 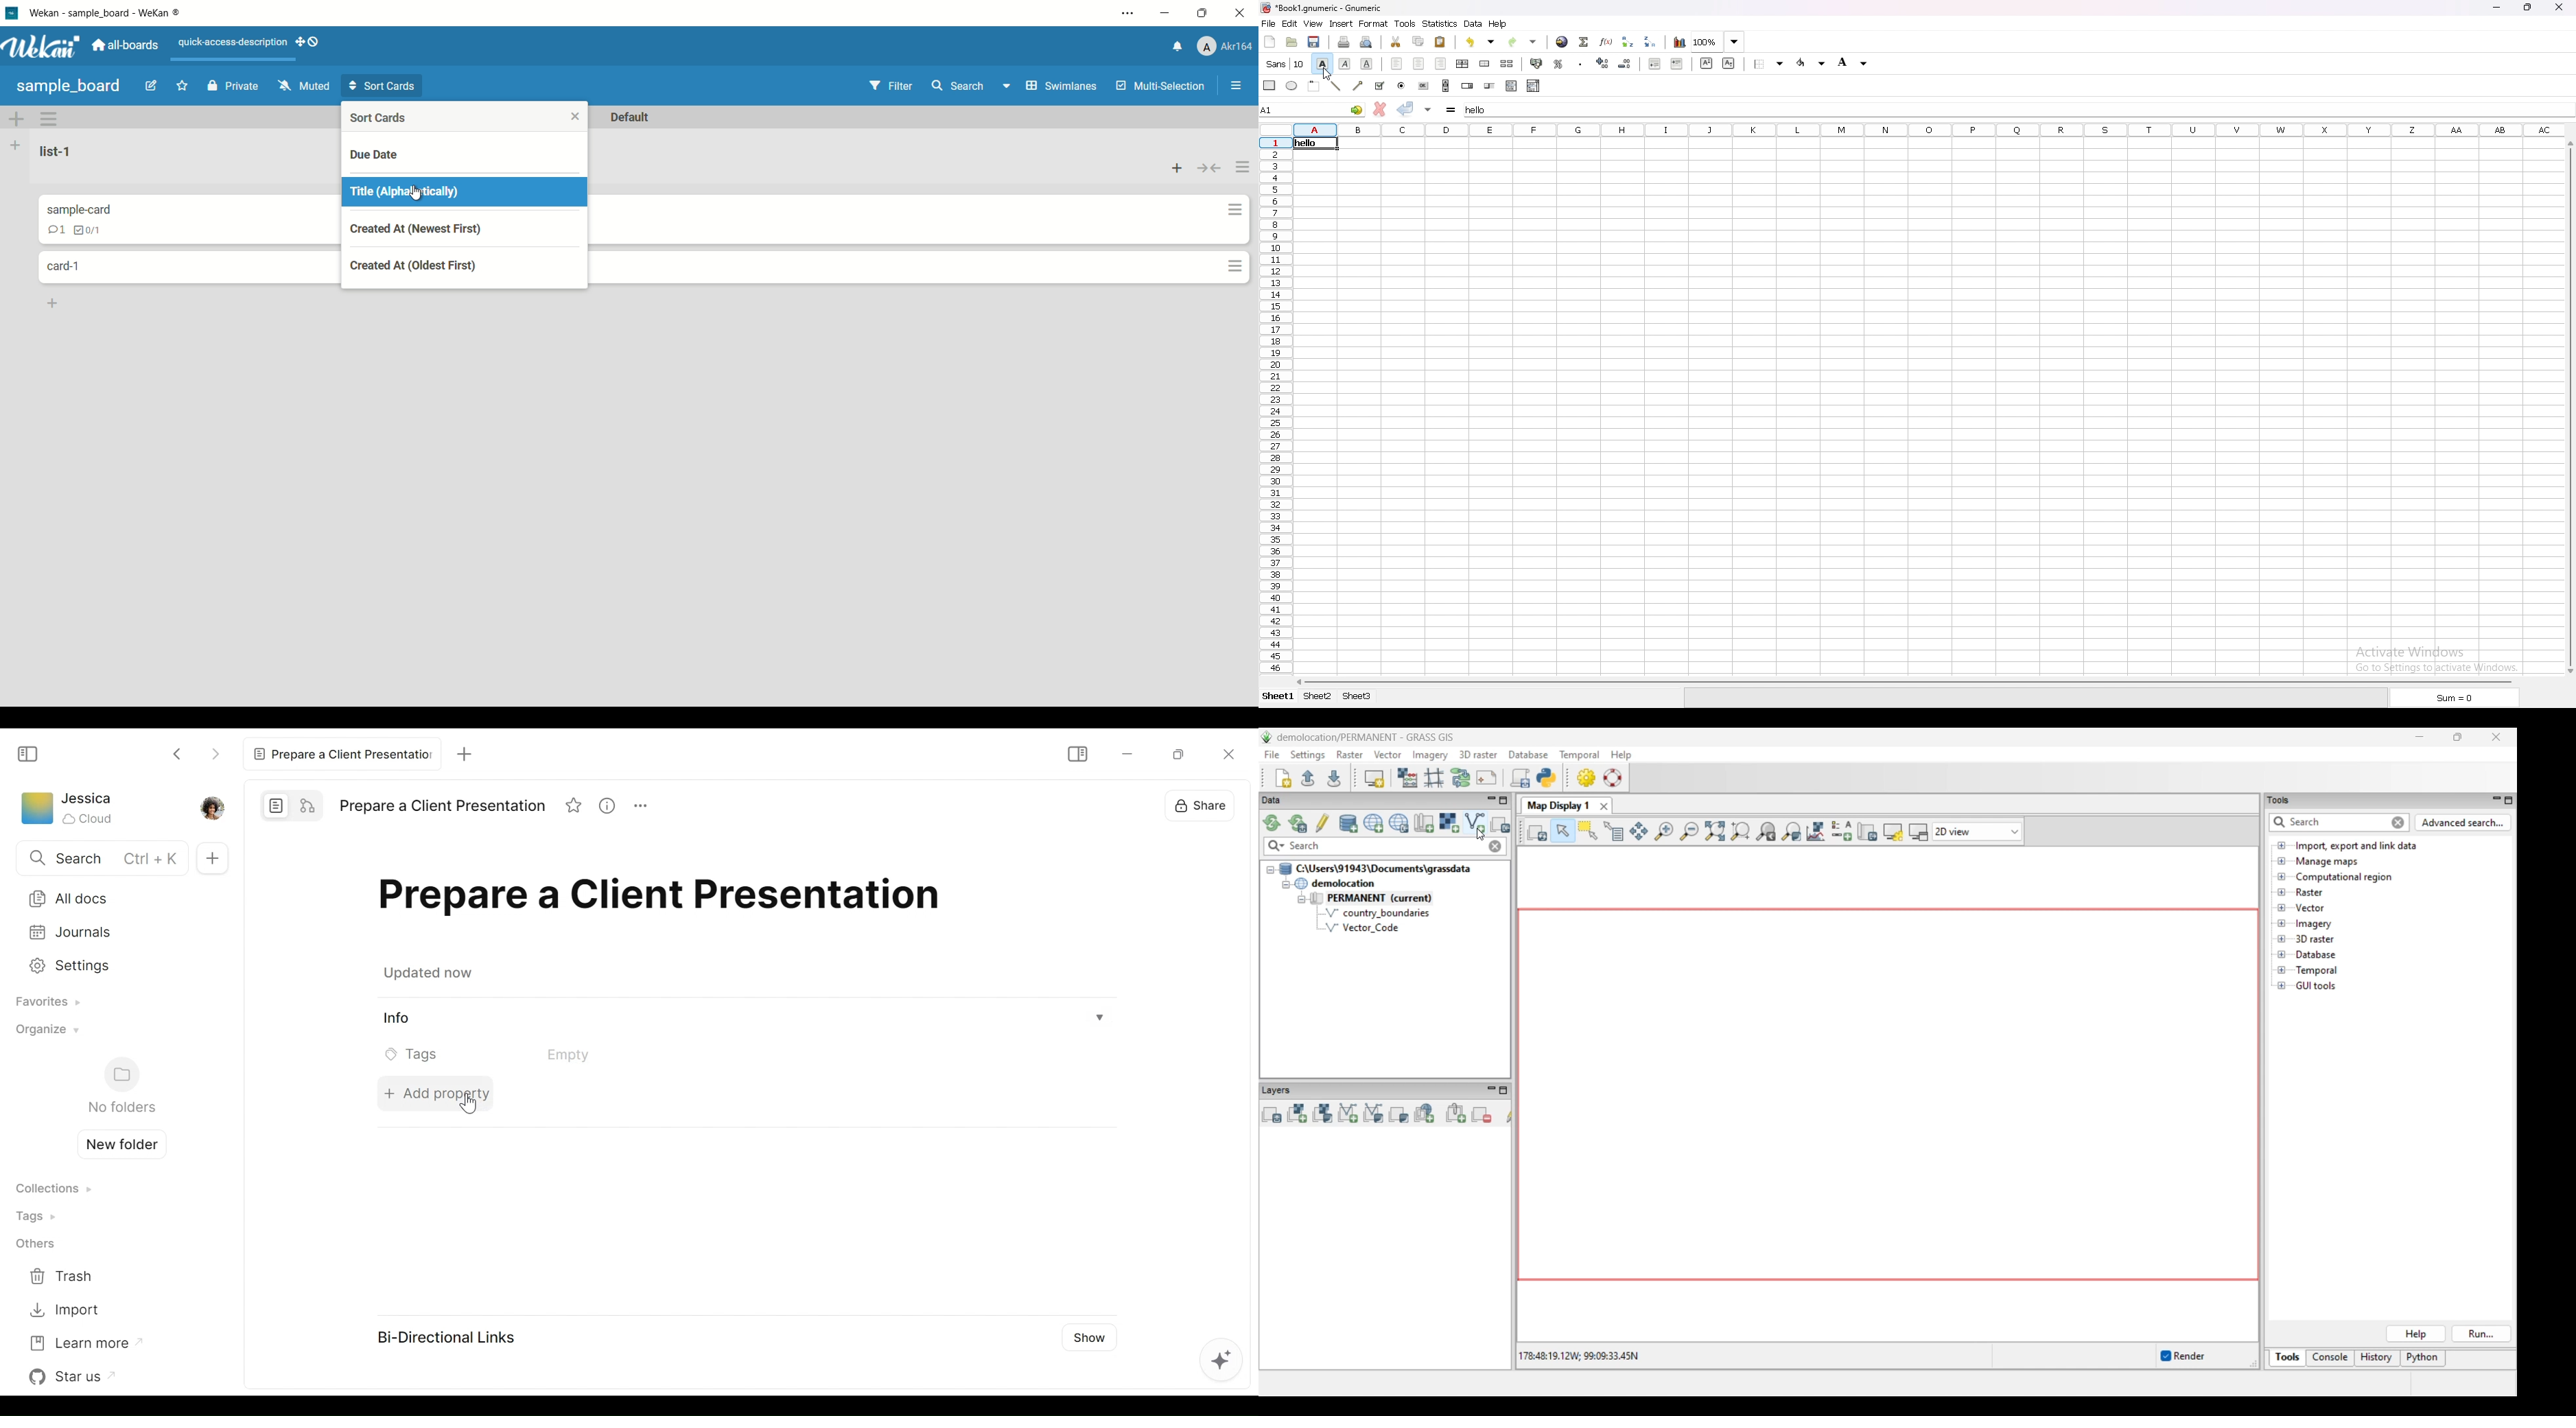 I want to click on frame, so click(x=1313, y=86).